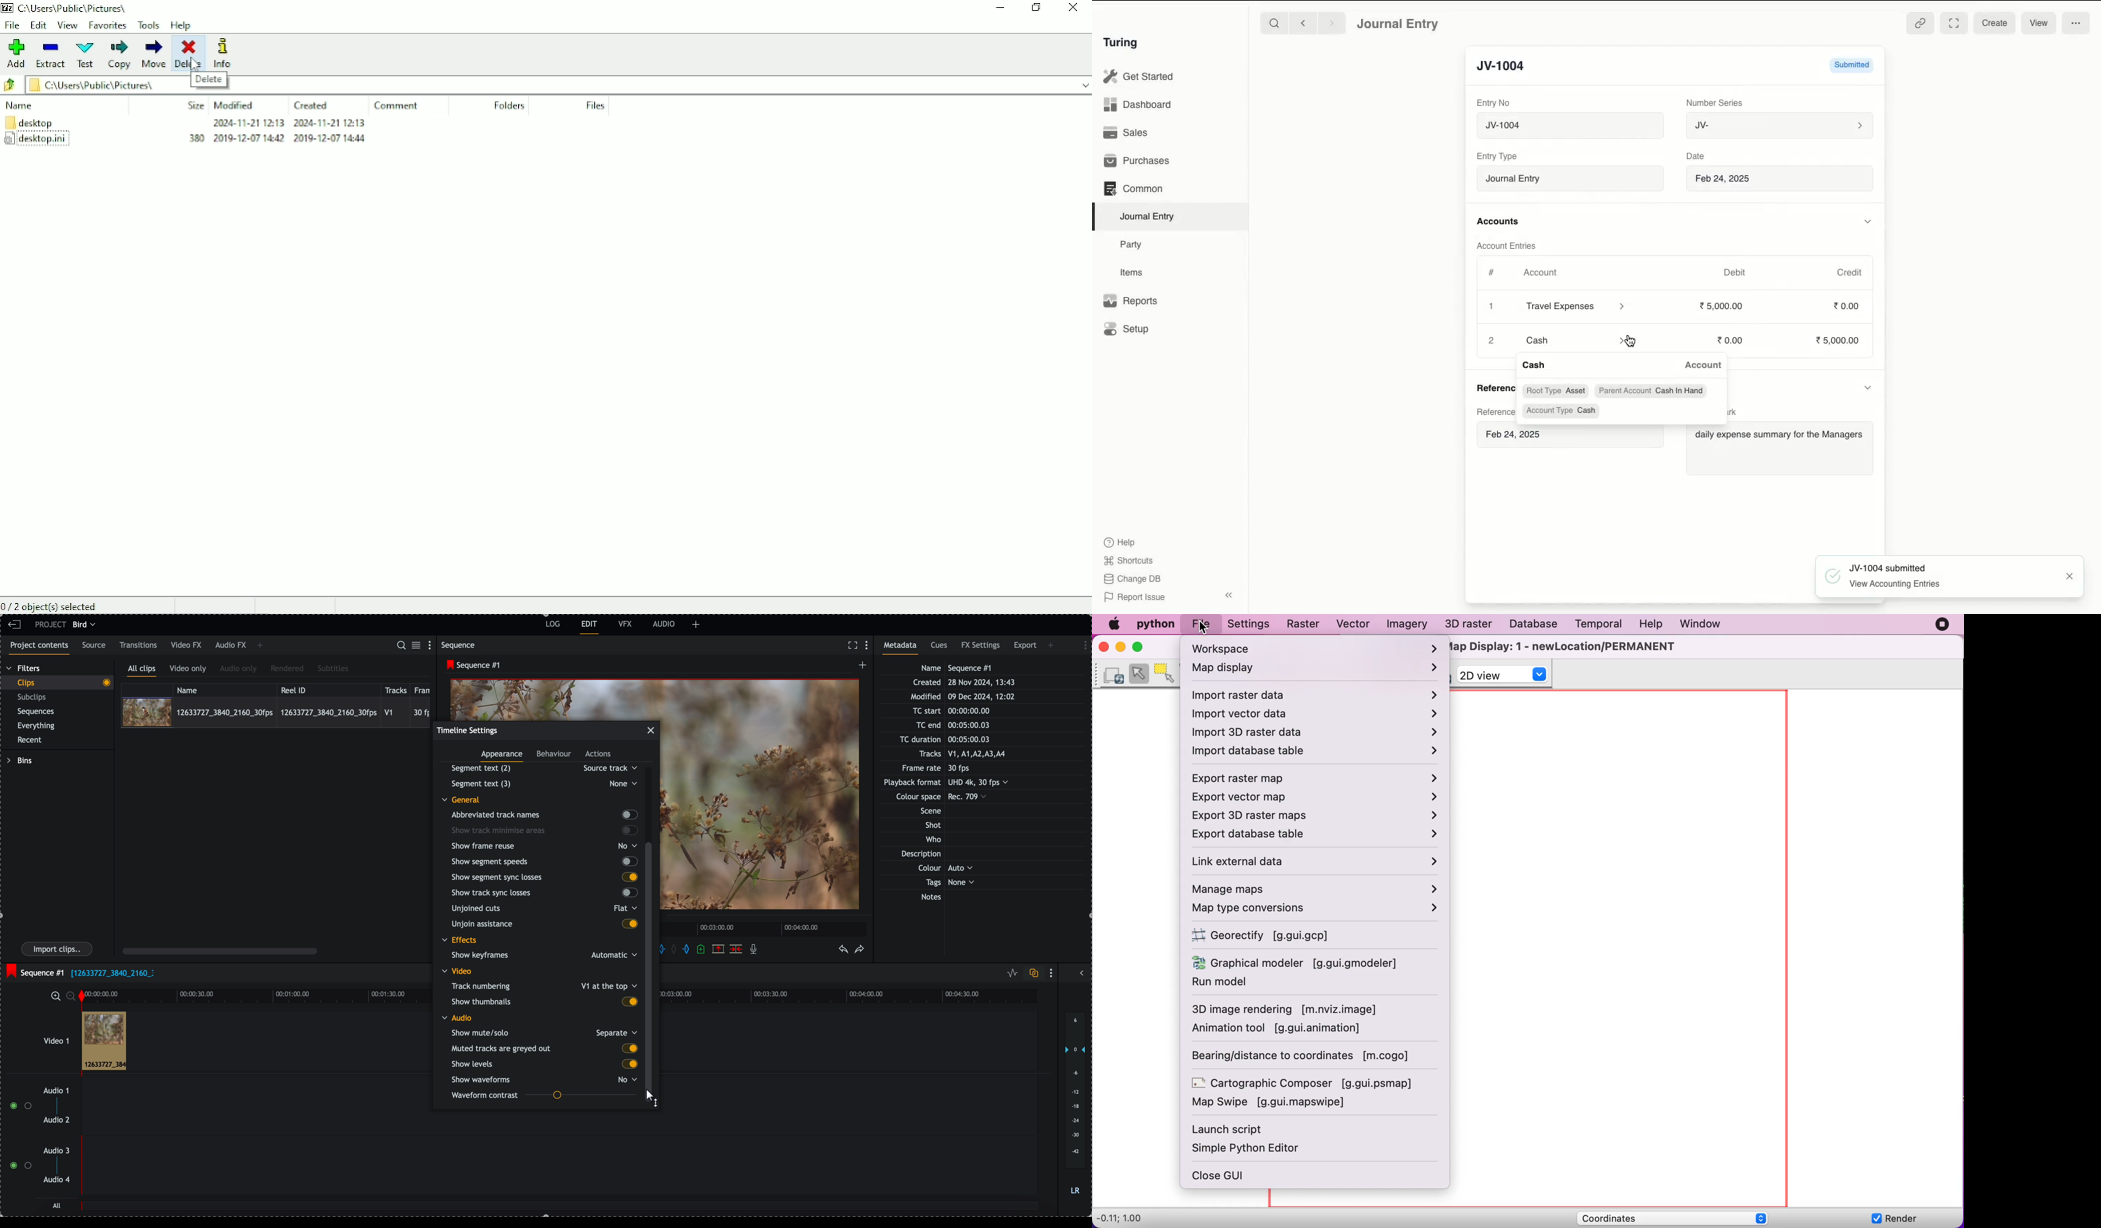  What do you see at coordinates (1995, 24) in the screenshot?
I see `Create` at bounding box center [1995, 24].